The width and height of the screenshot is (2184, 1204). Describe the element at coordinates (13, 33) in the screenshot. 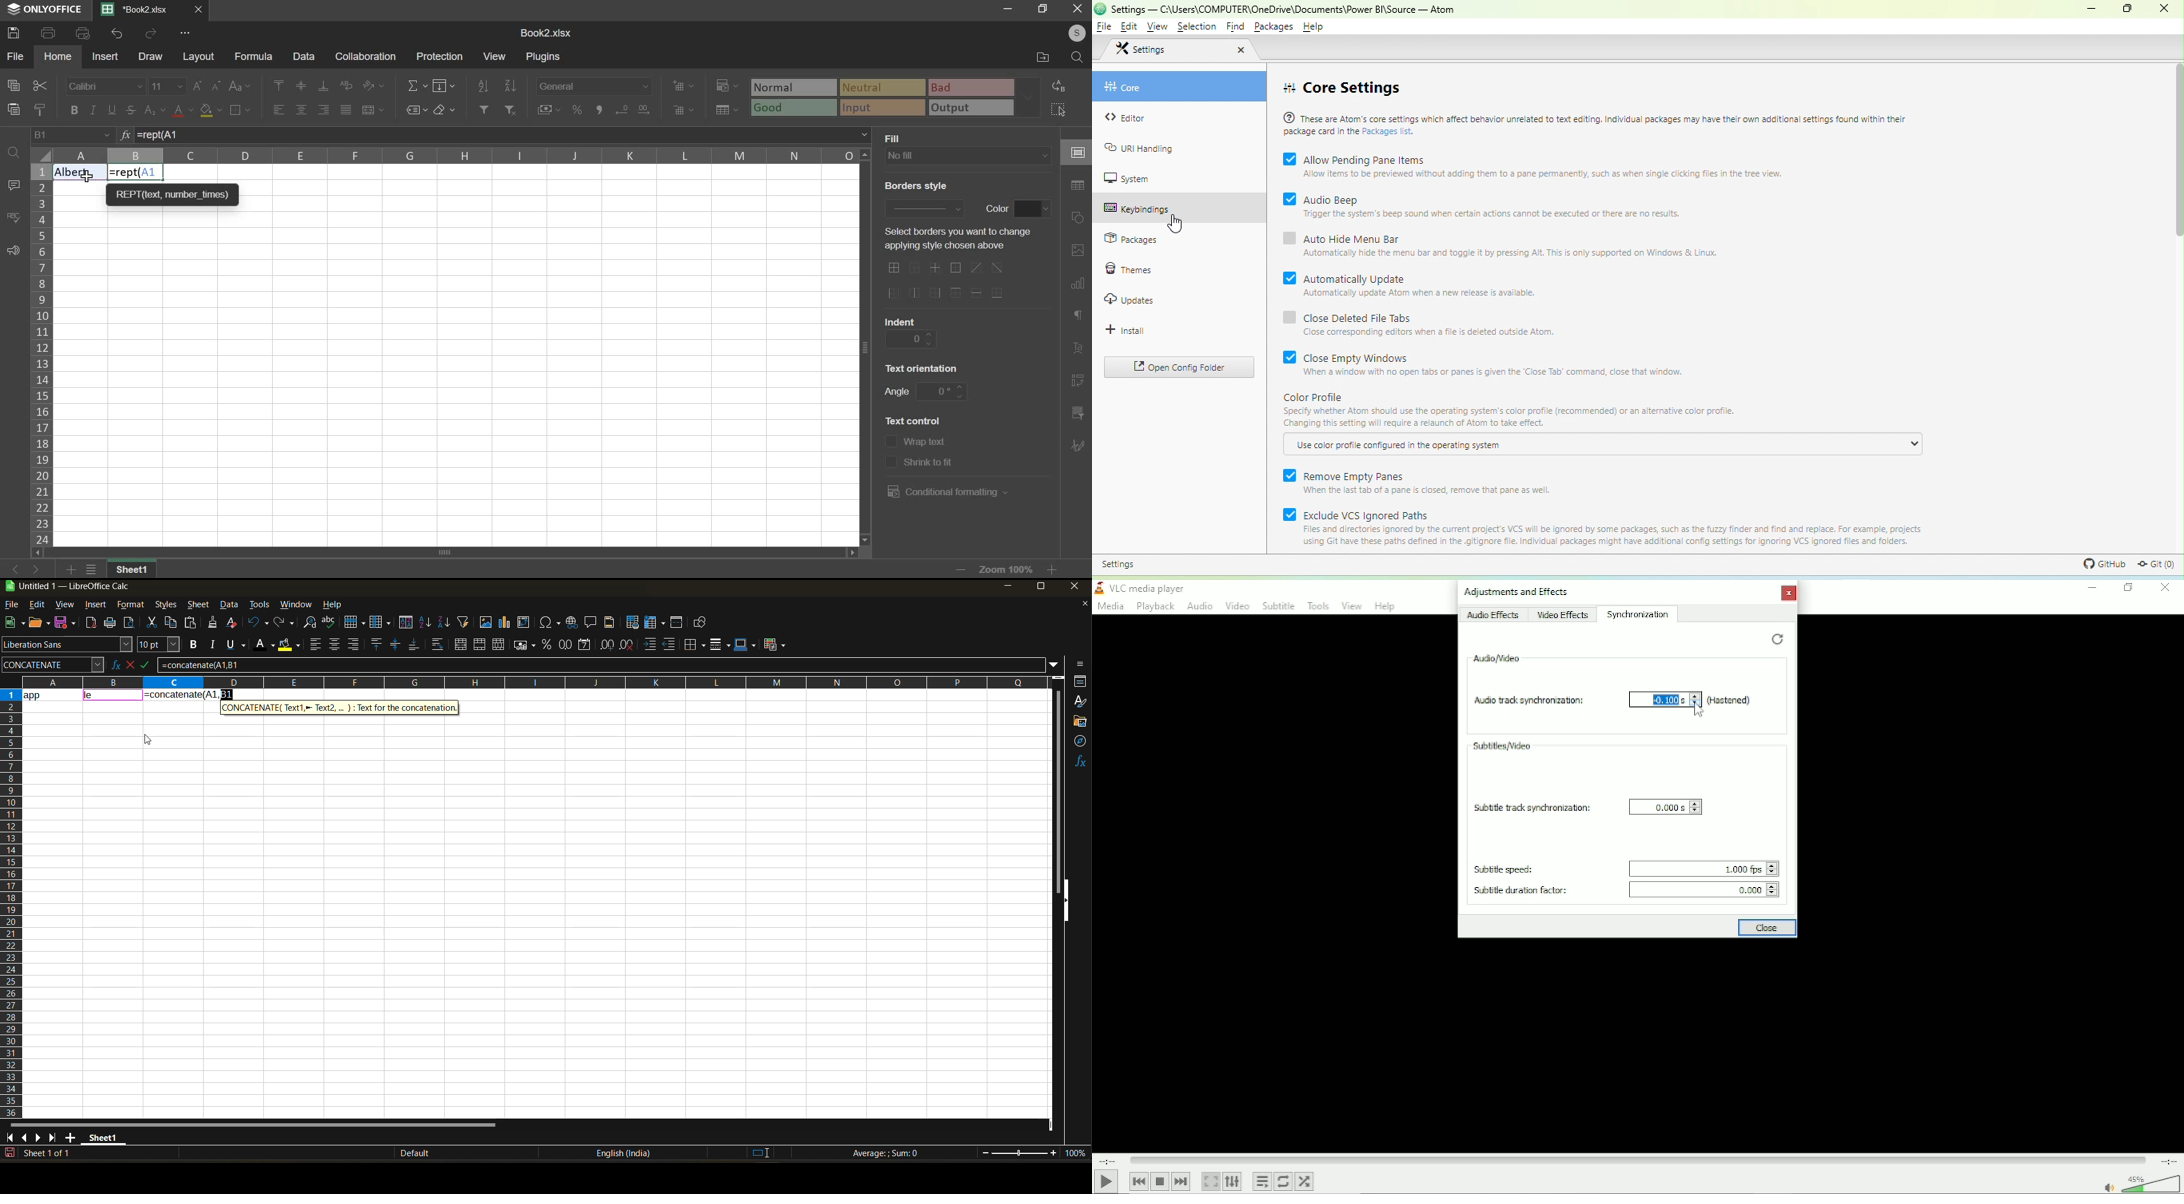

I see `save` at that location.